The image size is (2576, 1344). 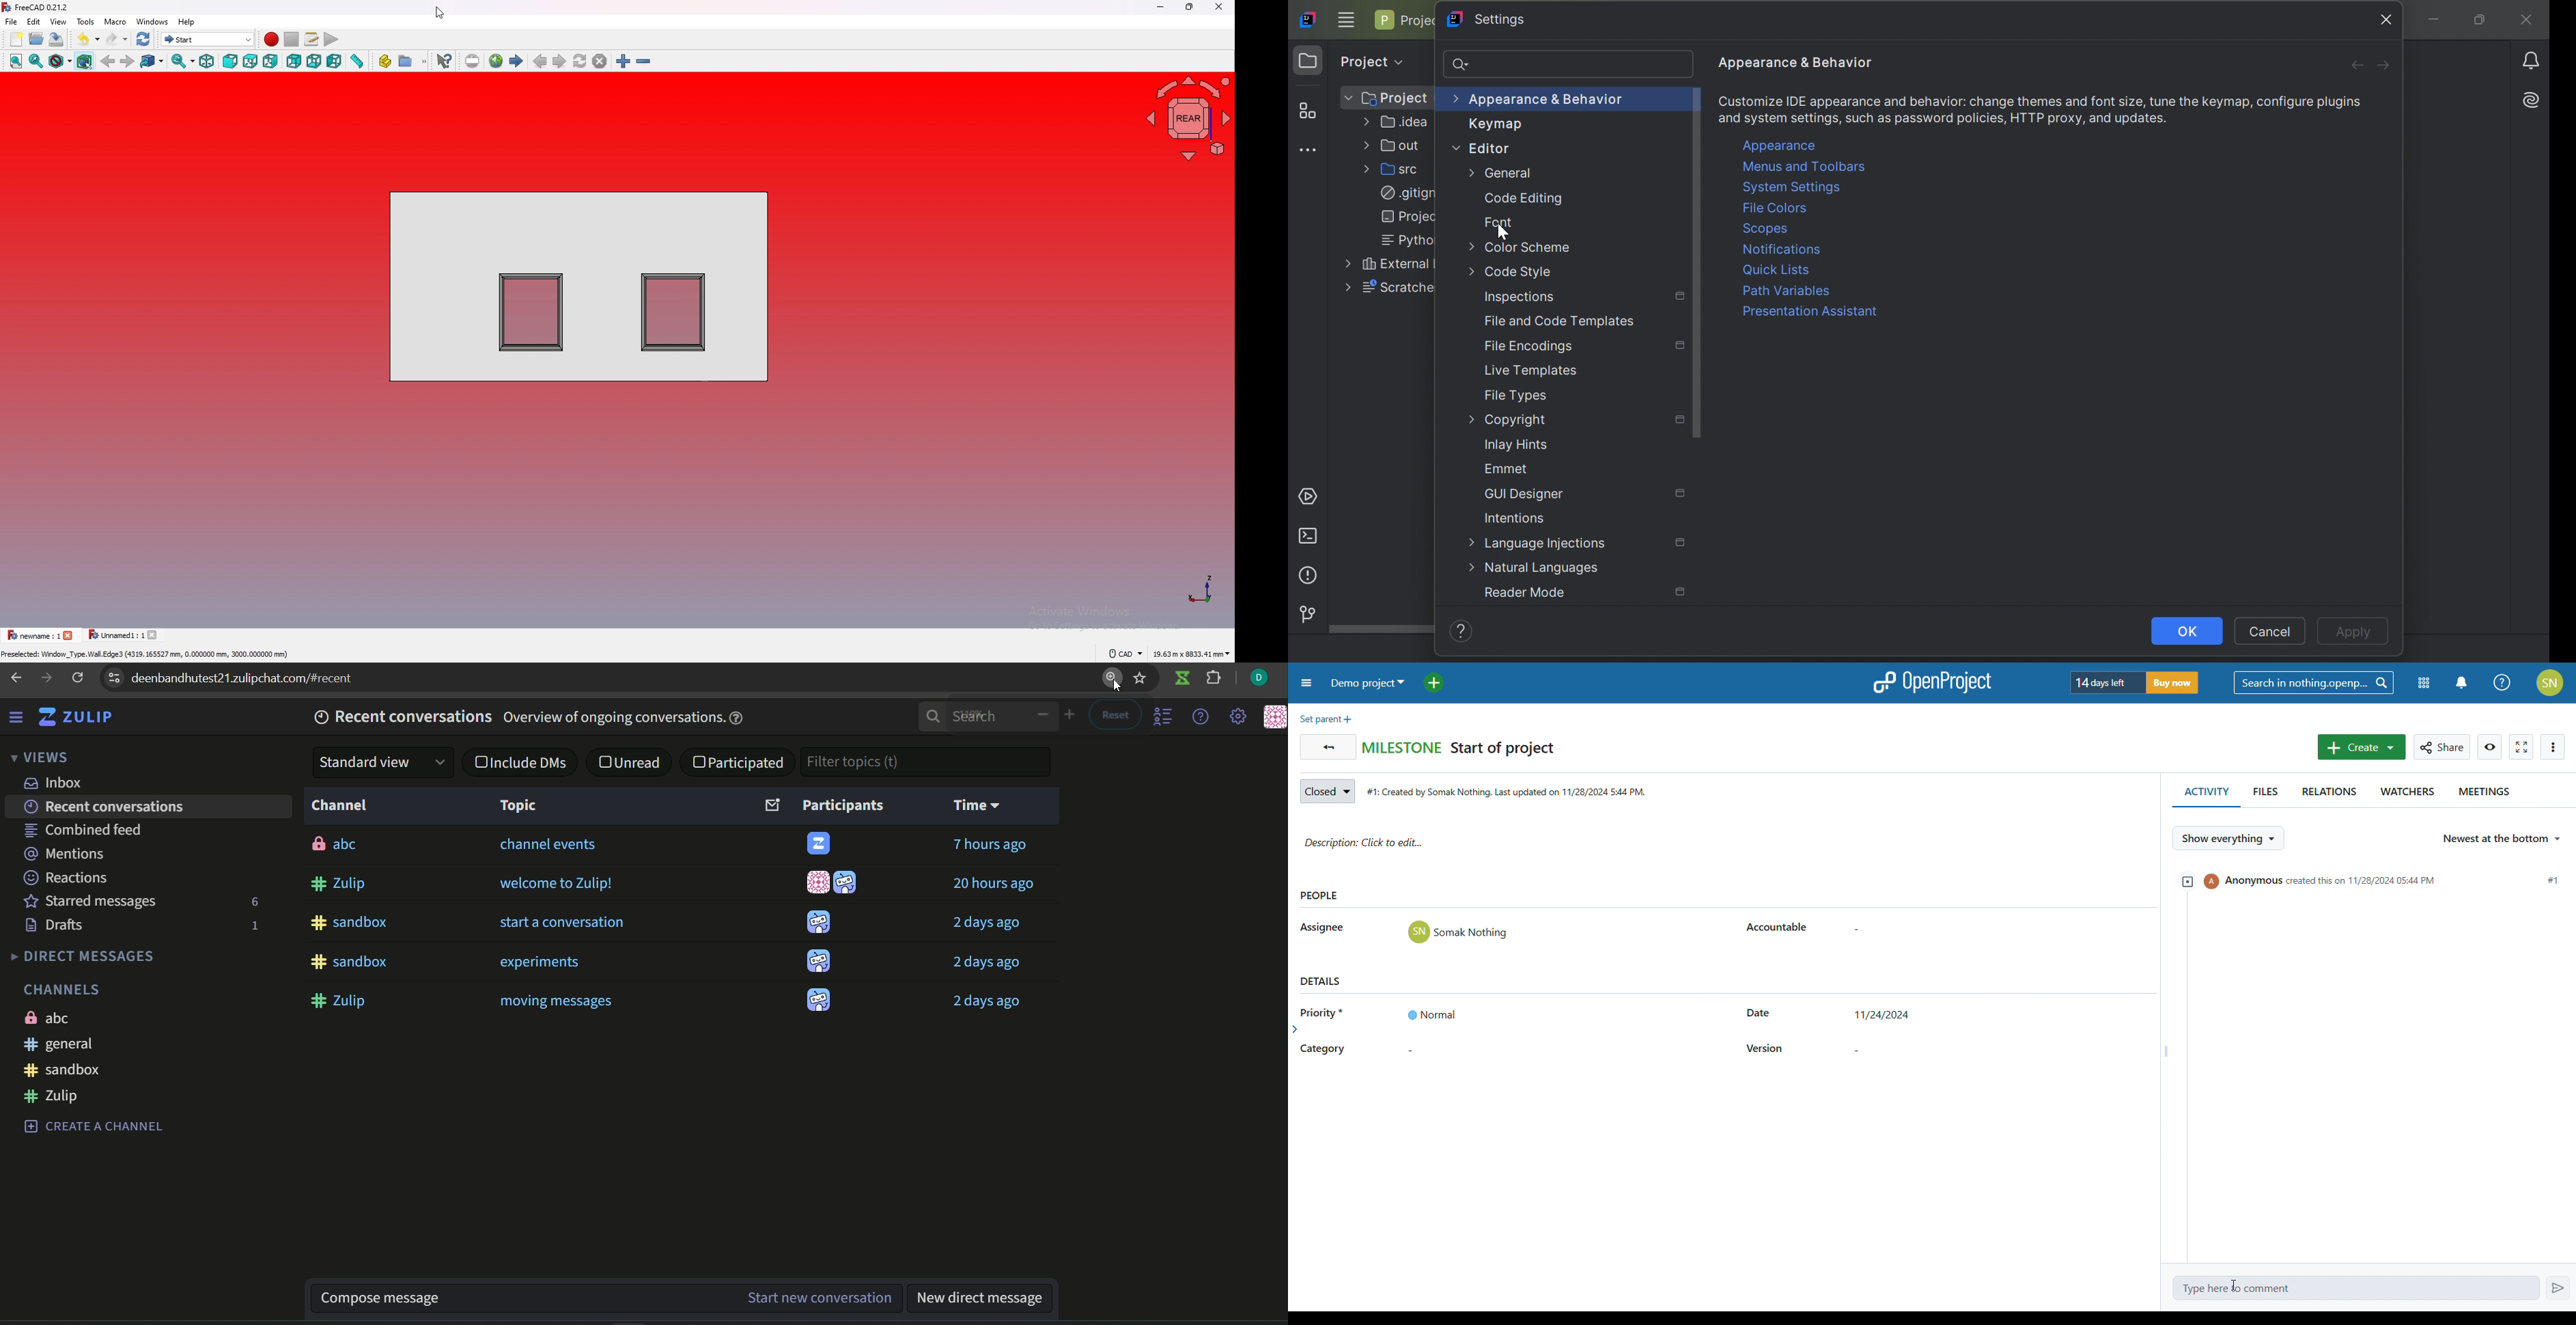 What do you see at coordinates (1884, 1048) in the screenshot?
I see `set version` at bounding box center [1884, 1048].